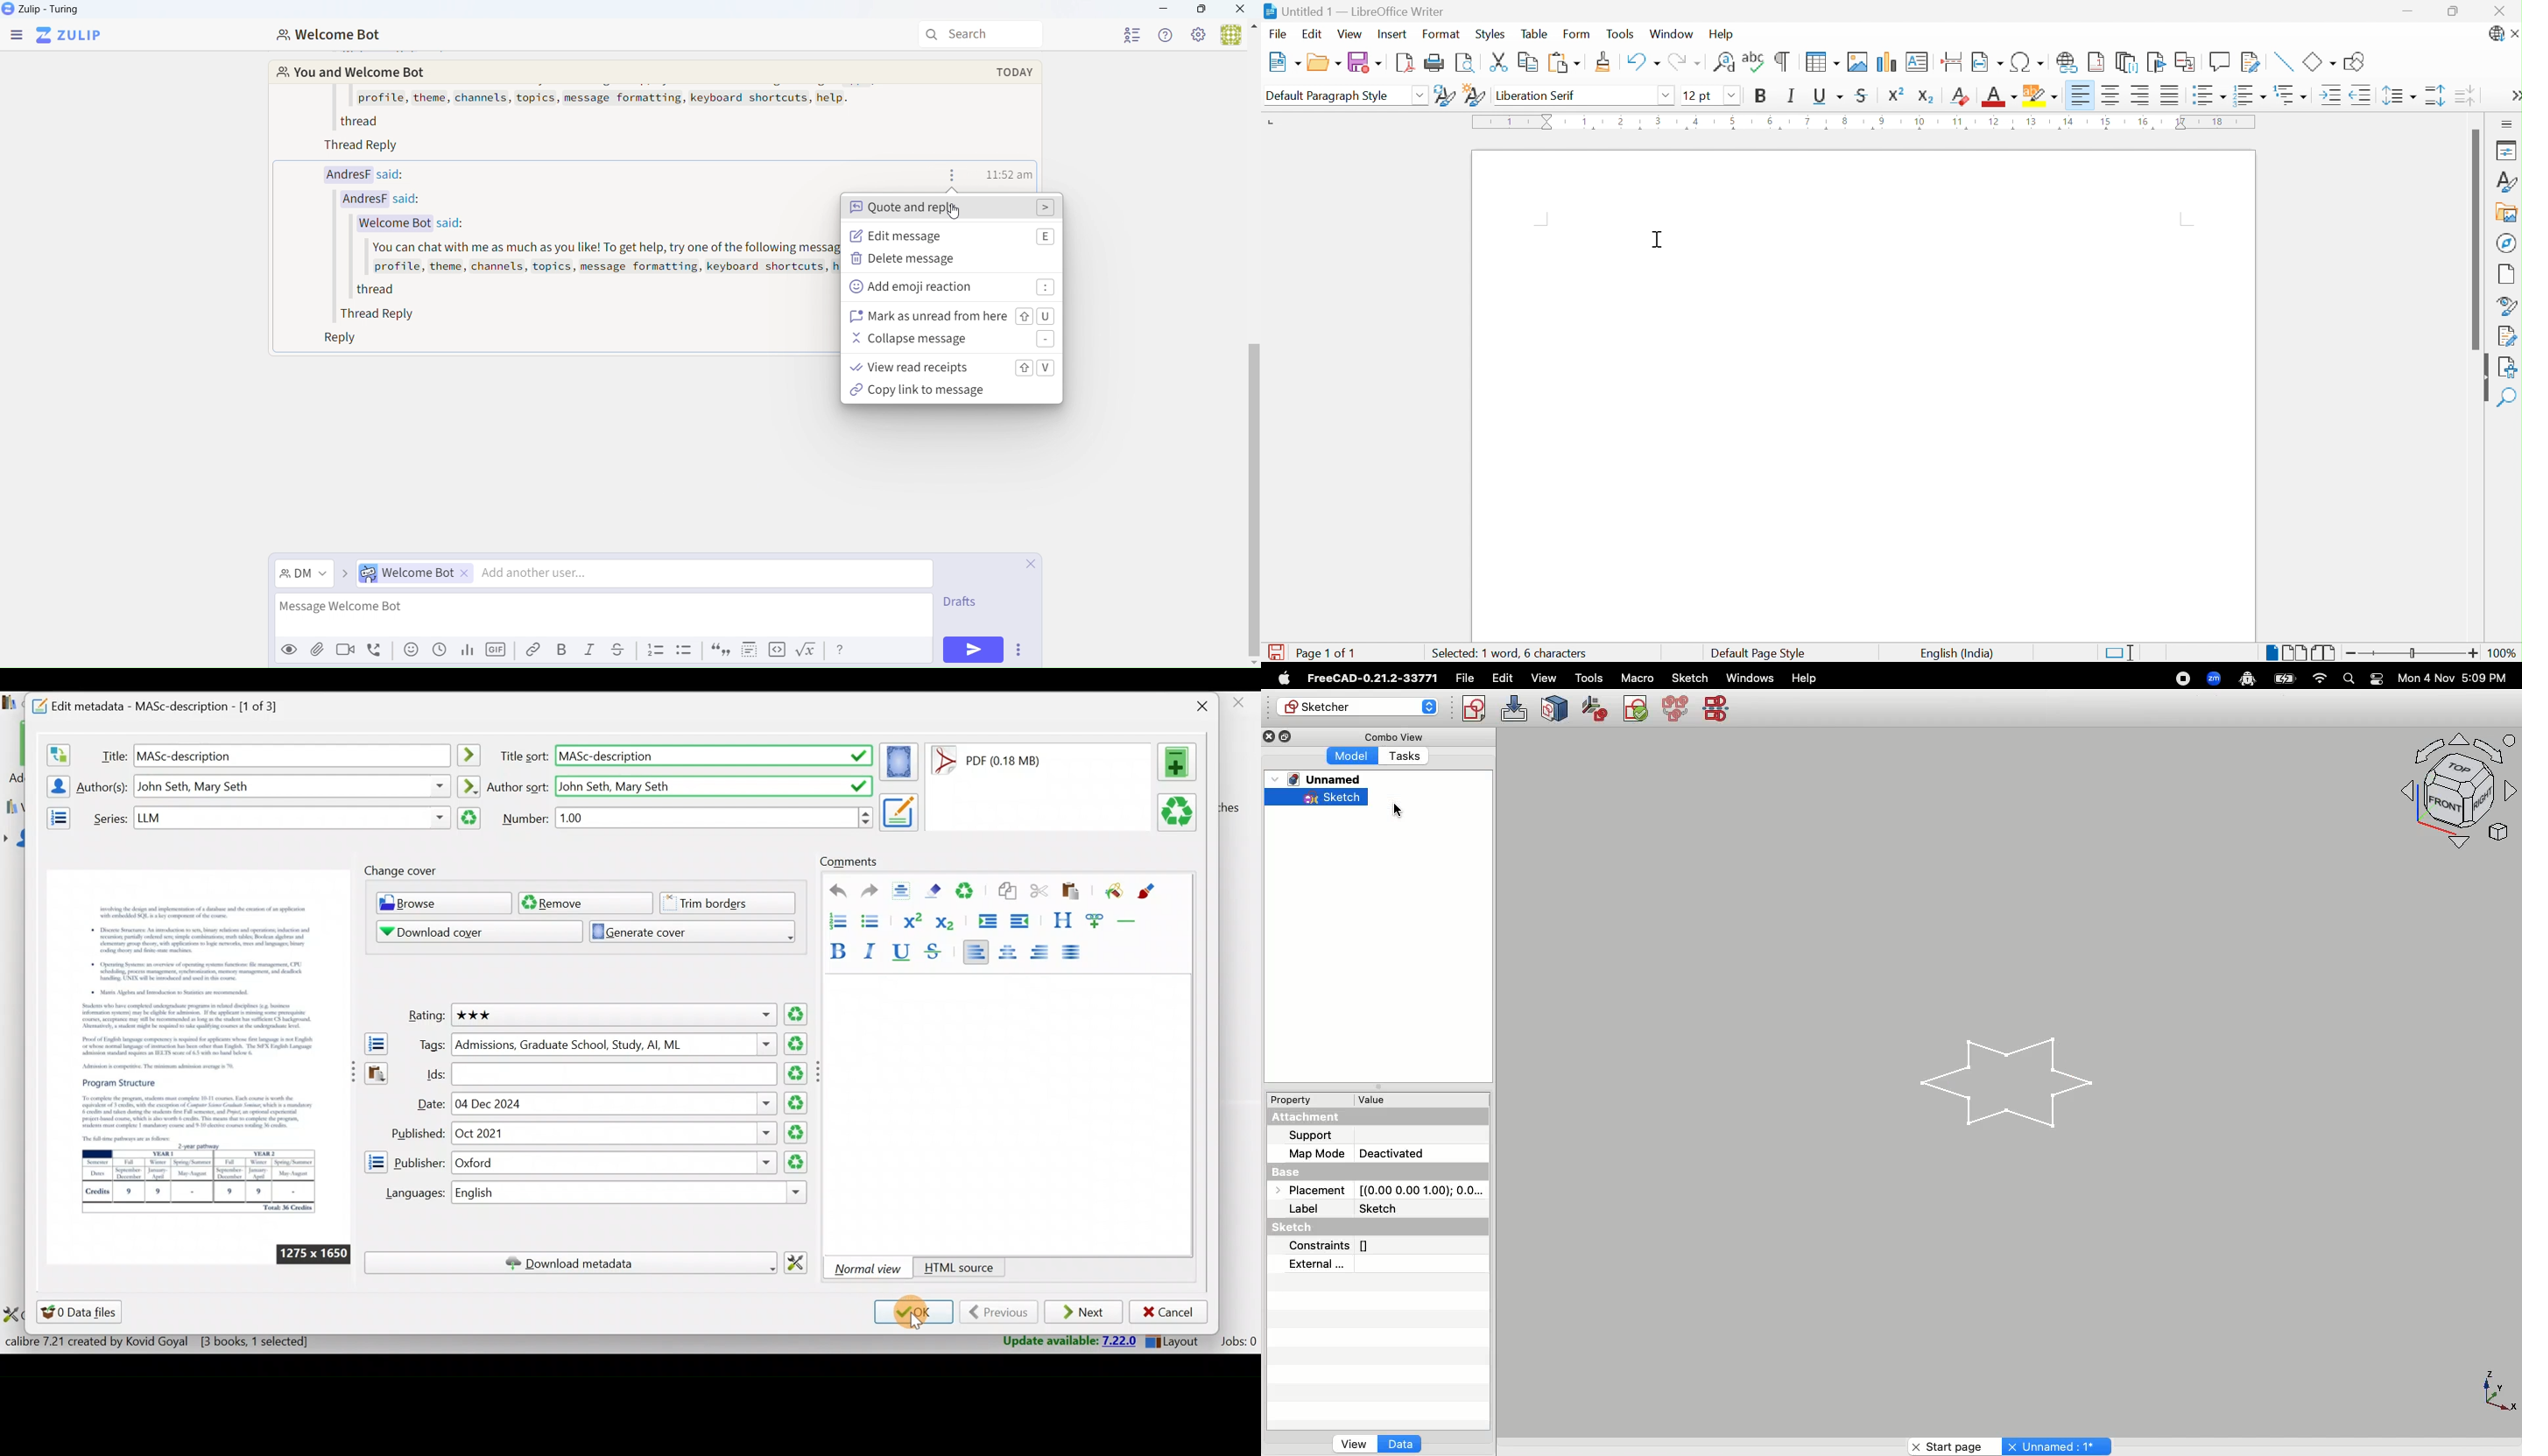 The width and height of the screenshot is (2548, 1456). What do you see at coordinates (1403, 1438) in the screenshot?
I see `Data` at bounding box center [1403, 1438].